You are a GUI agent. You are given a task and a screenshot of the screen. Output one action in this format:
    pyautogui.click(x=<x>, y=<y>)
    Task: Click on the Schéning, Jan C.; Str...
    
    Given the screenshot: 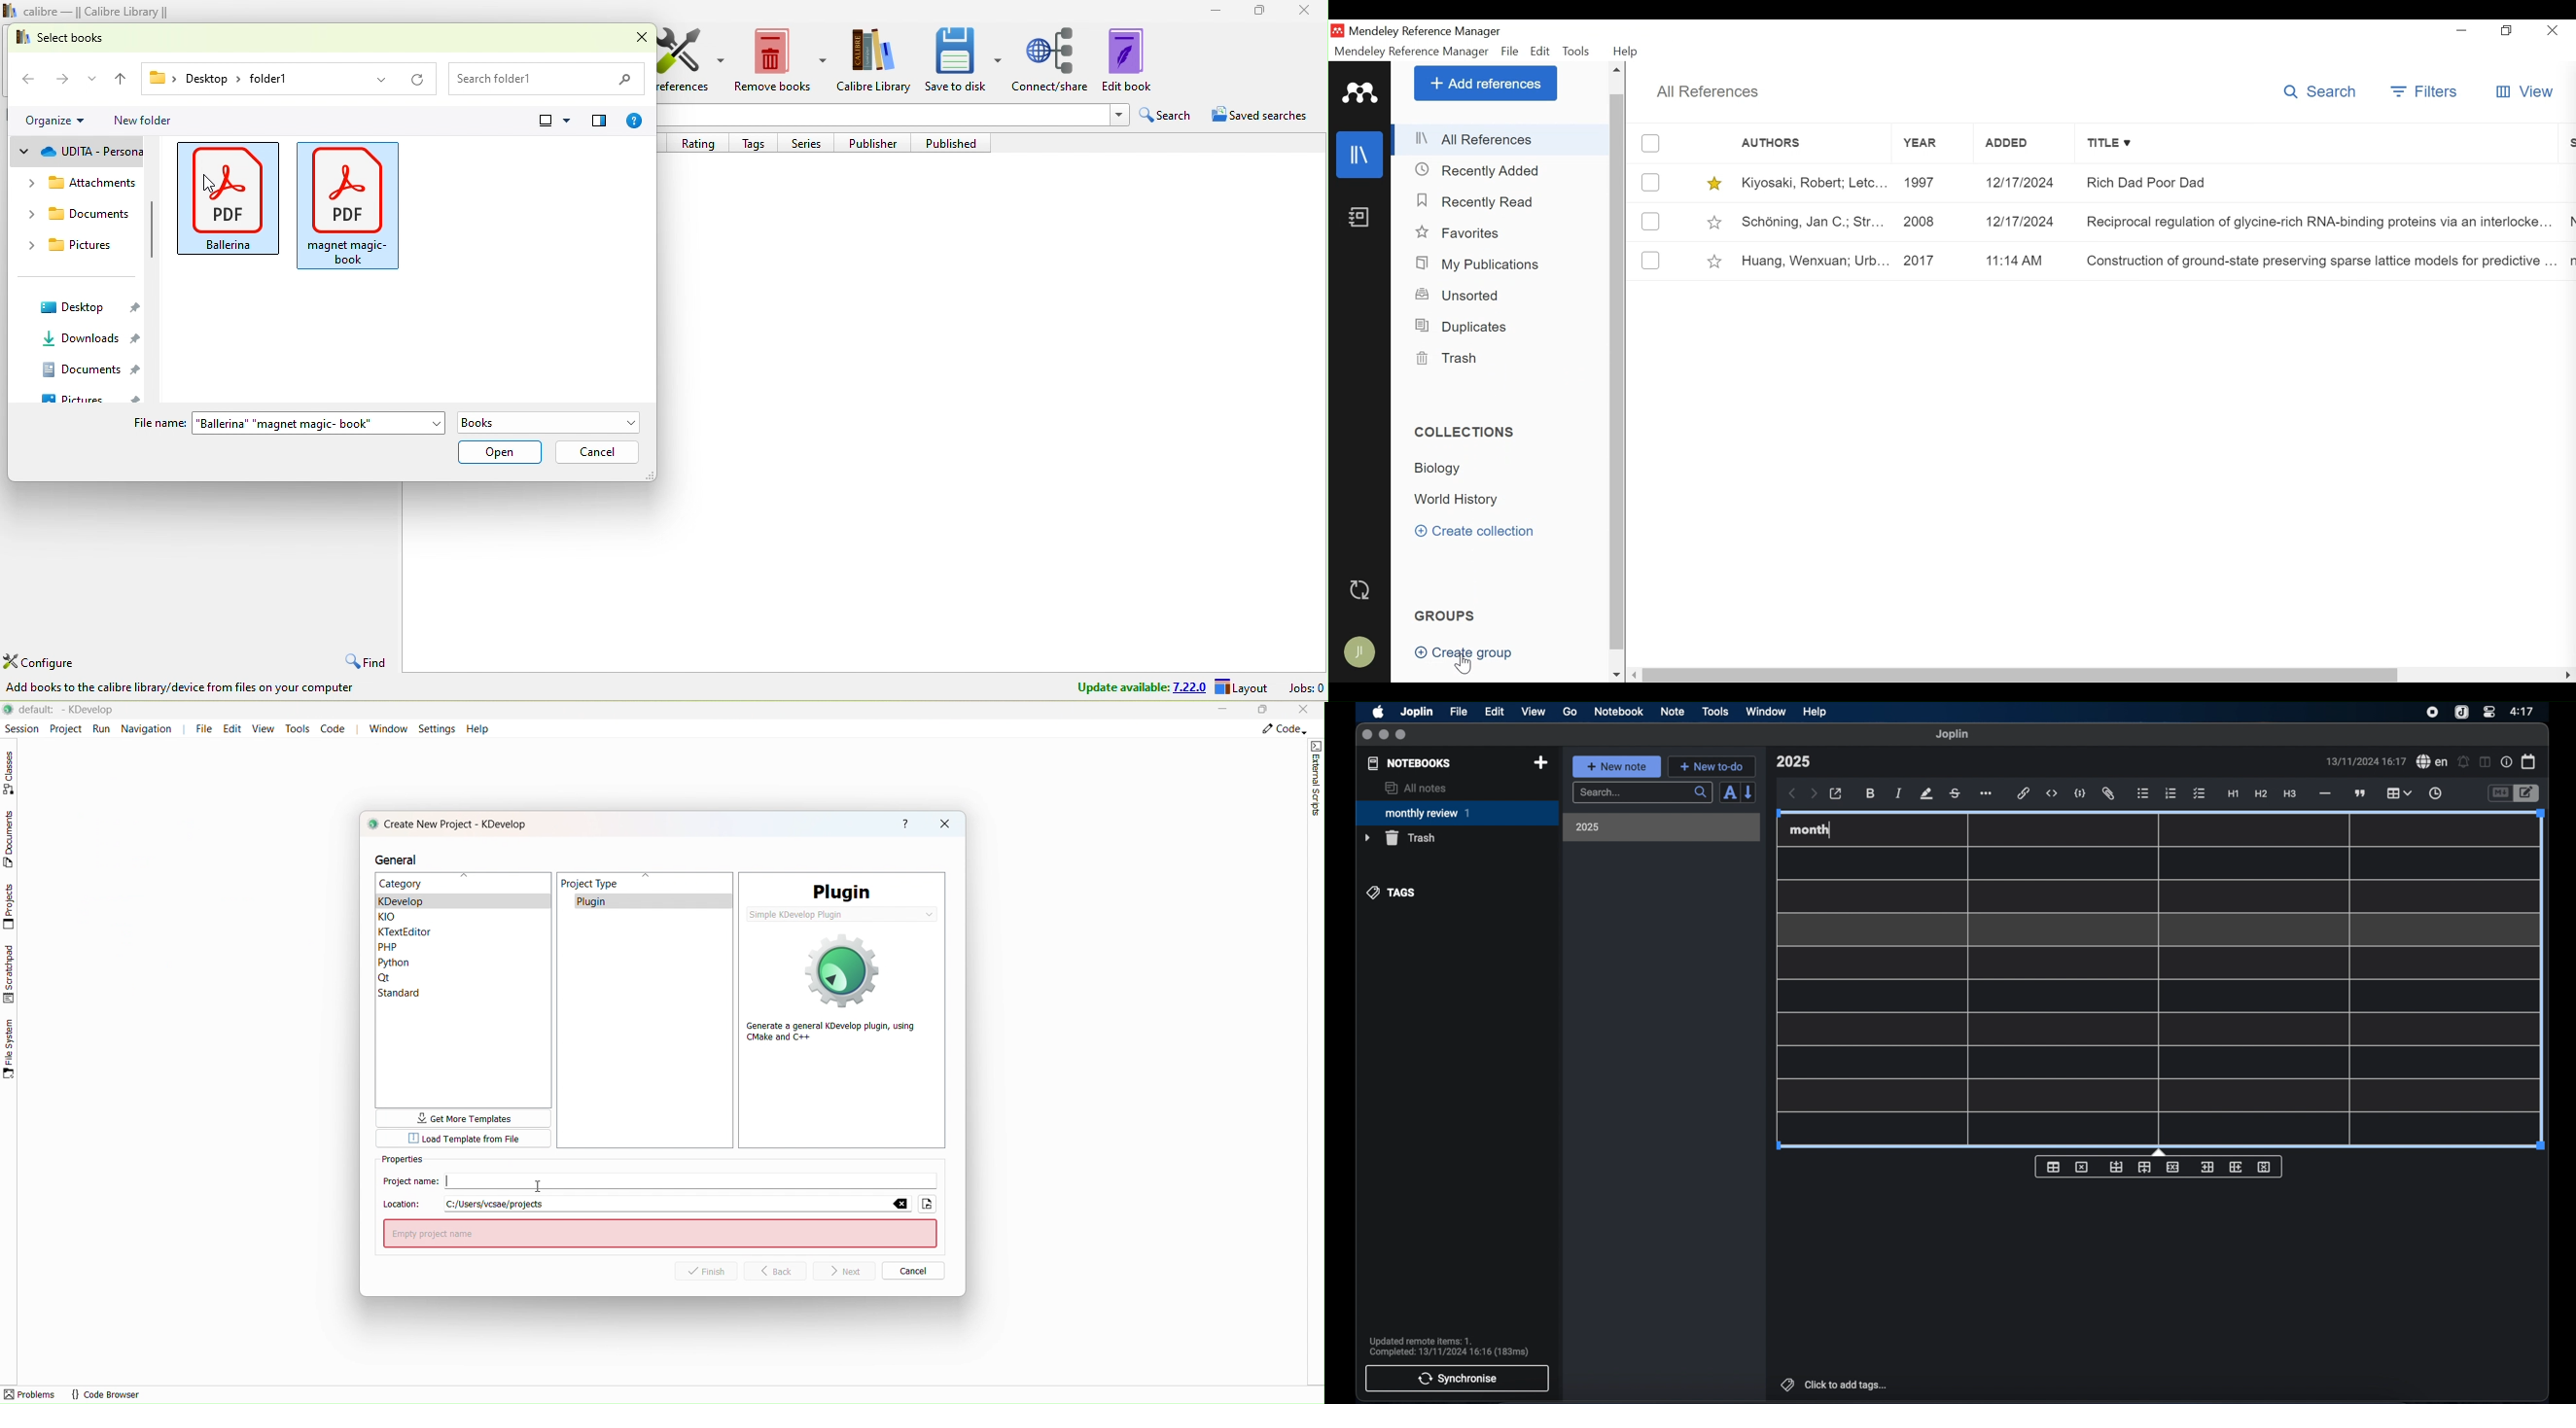 What is the action you would take?
    pyautogui.click(x=1814, y=222)
    